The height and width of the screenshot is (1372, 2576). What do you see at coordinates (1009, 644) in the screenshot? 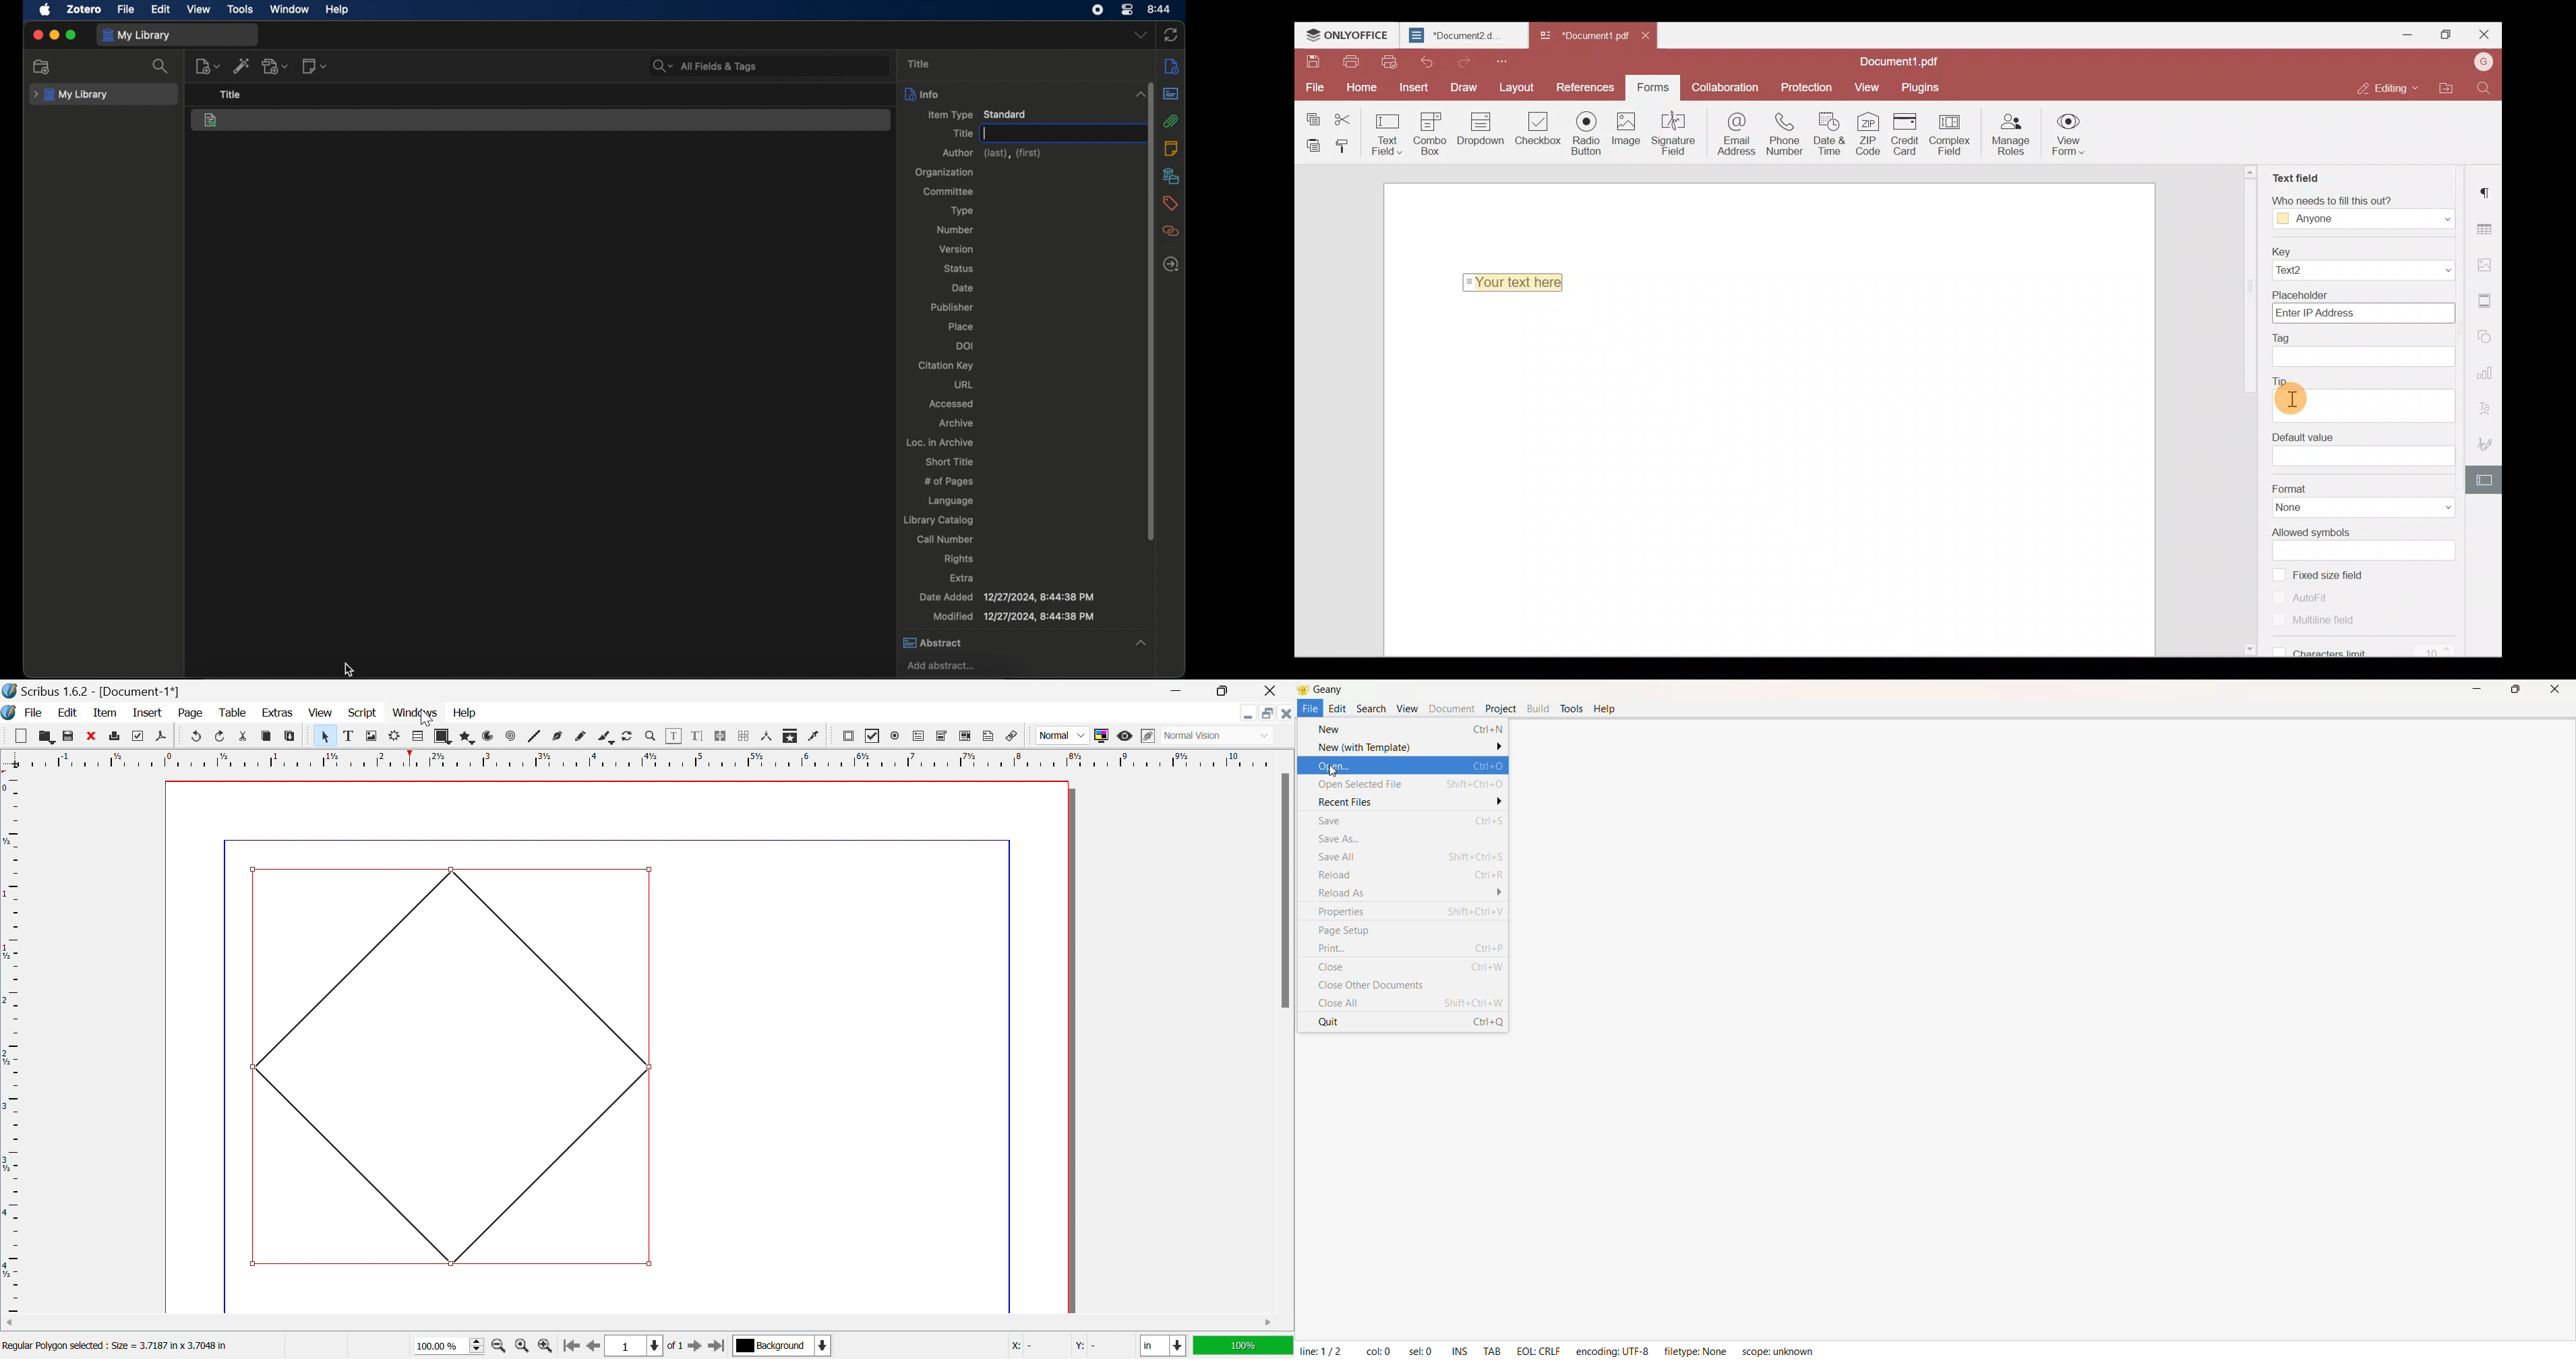
I see `abstract` at bounding box center [1009, 644].